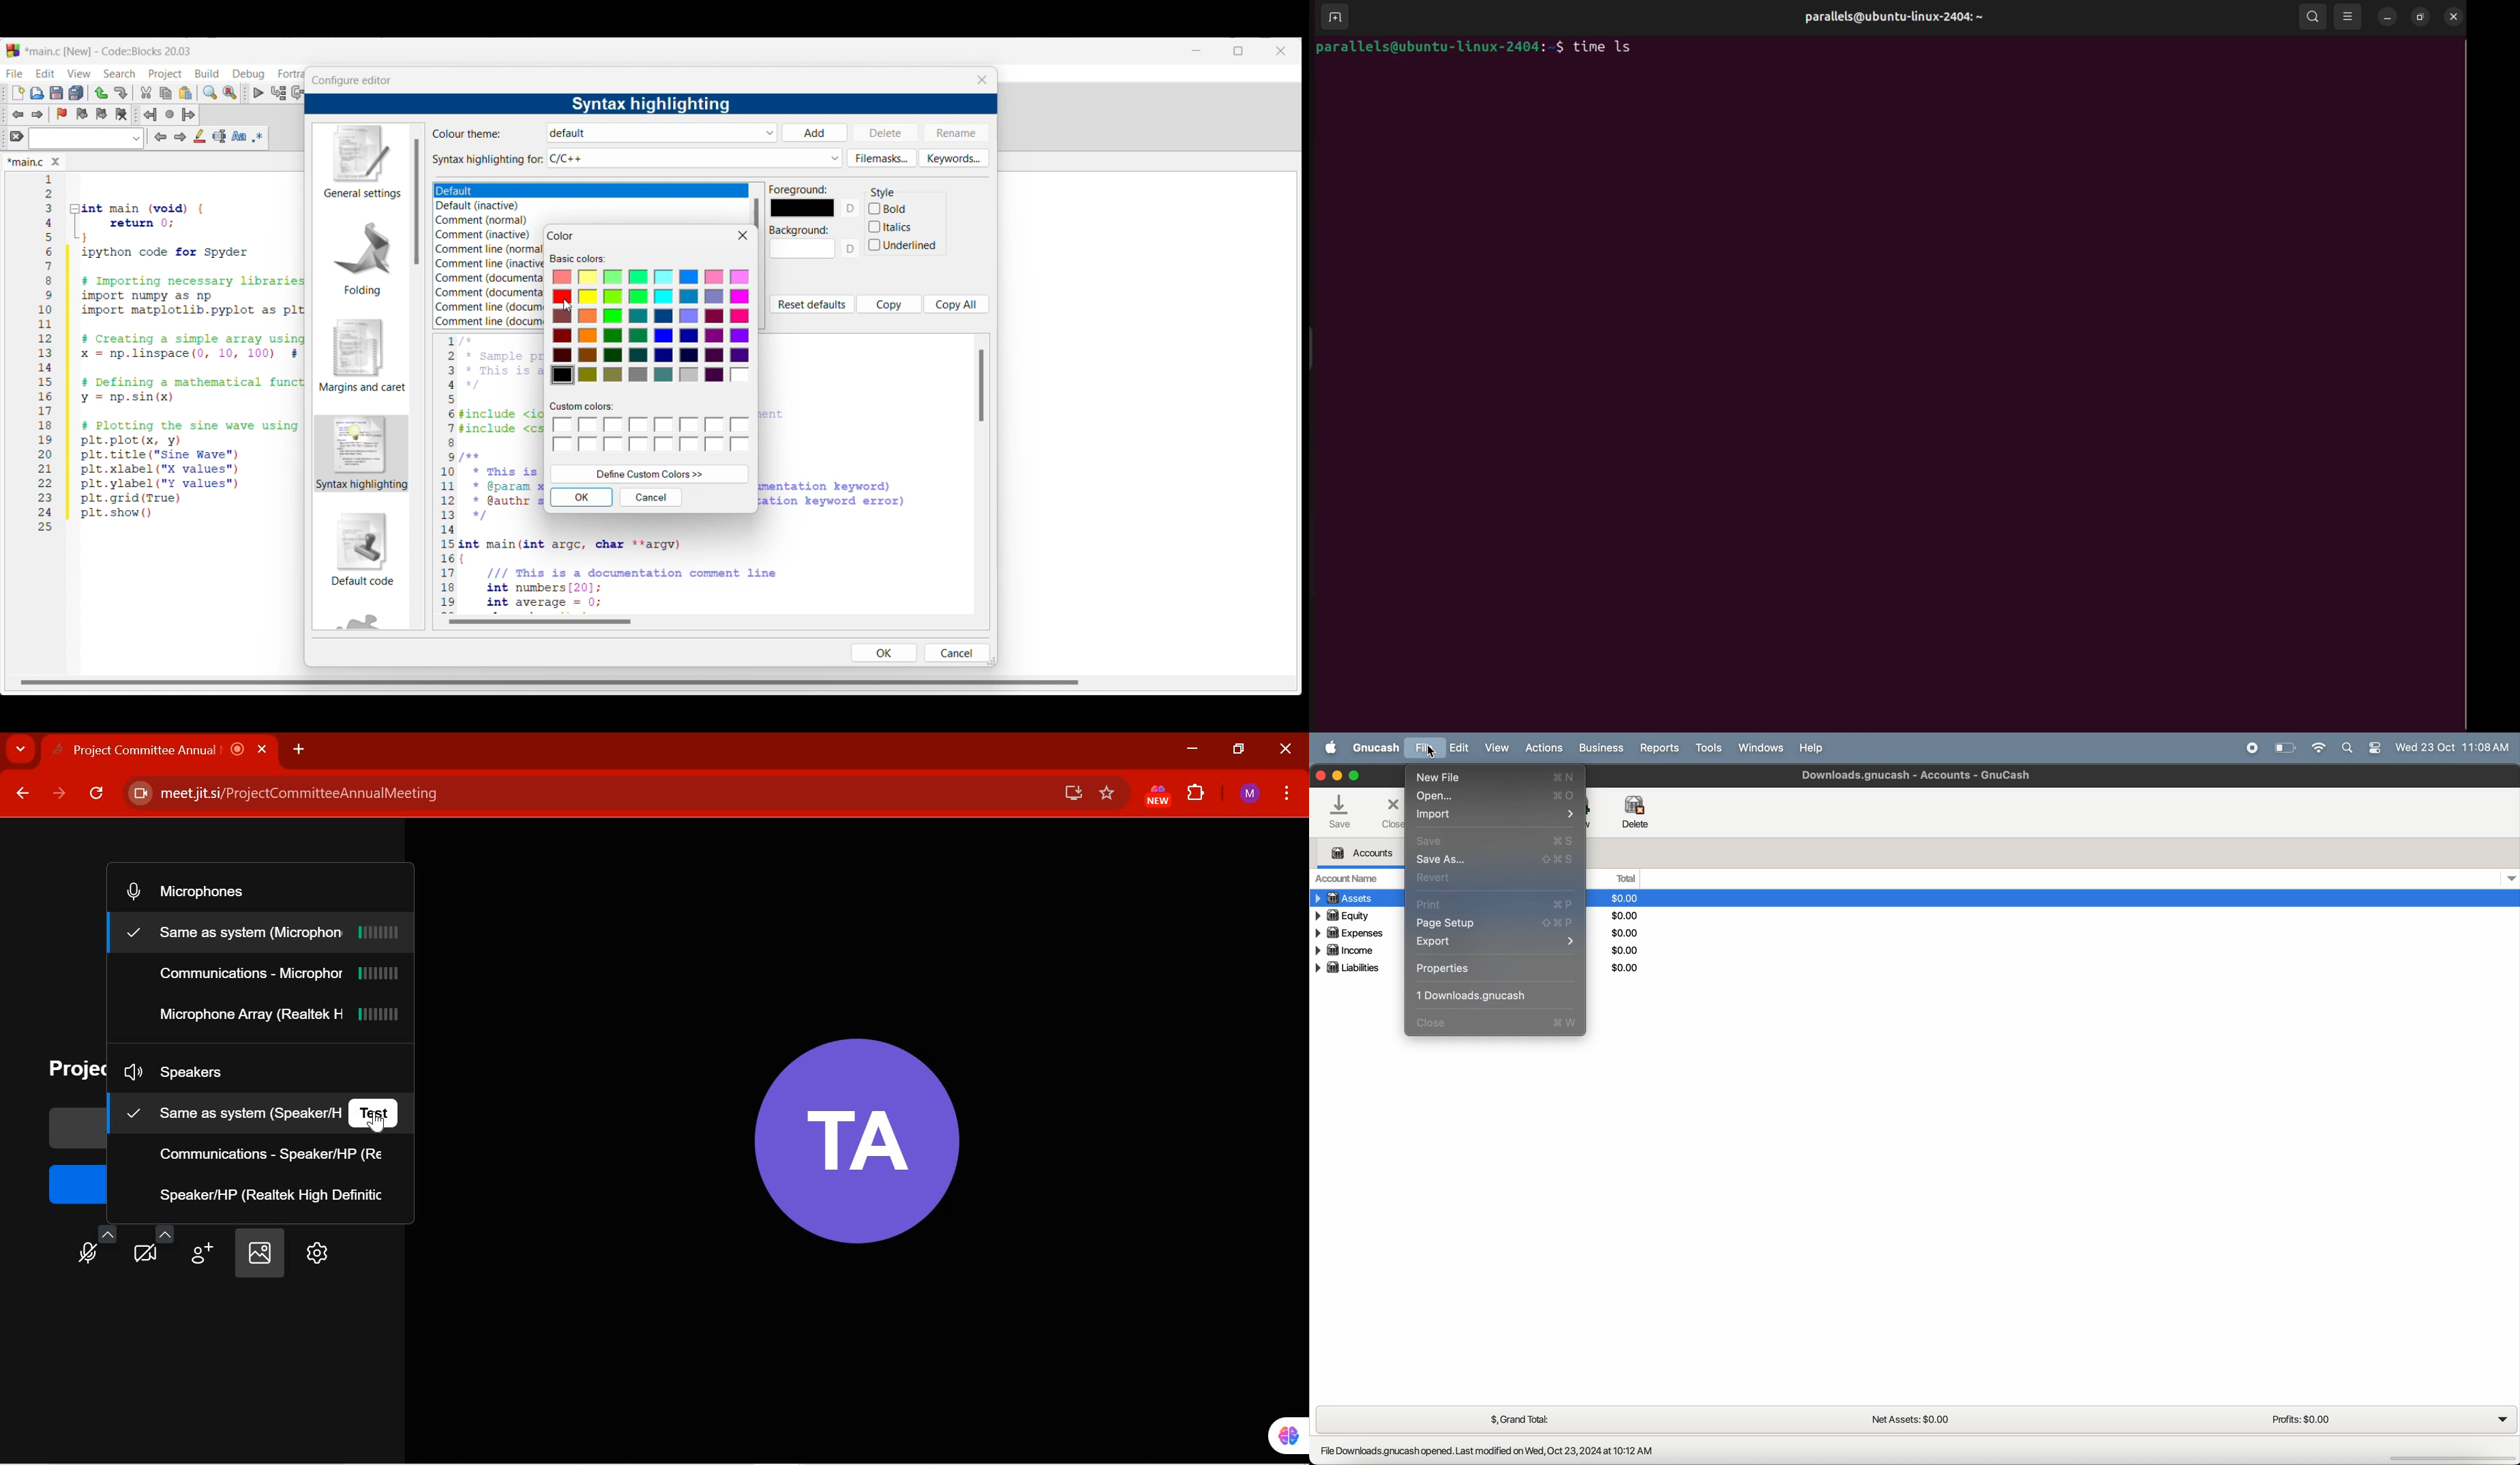 Image resolution: width=2520 pixels, height=1484 pixels. Describe the element at coordinates (1624, 951) in the screenshot. I see `dollars` at that location.